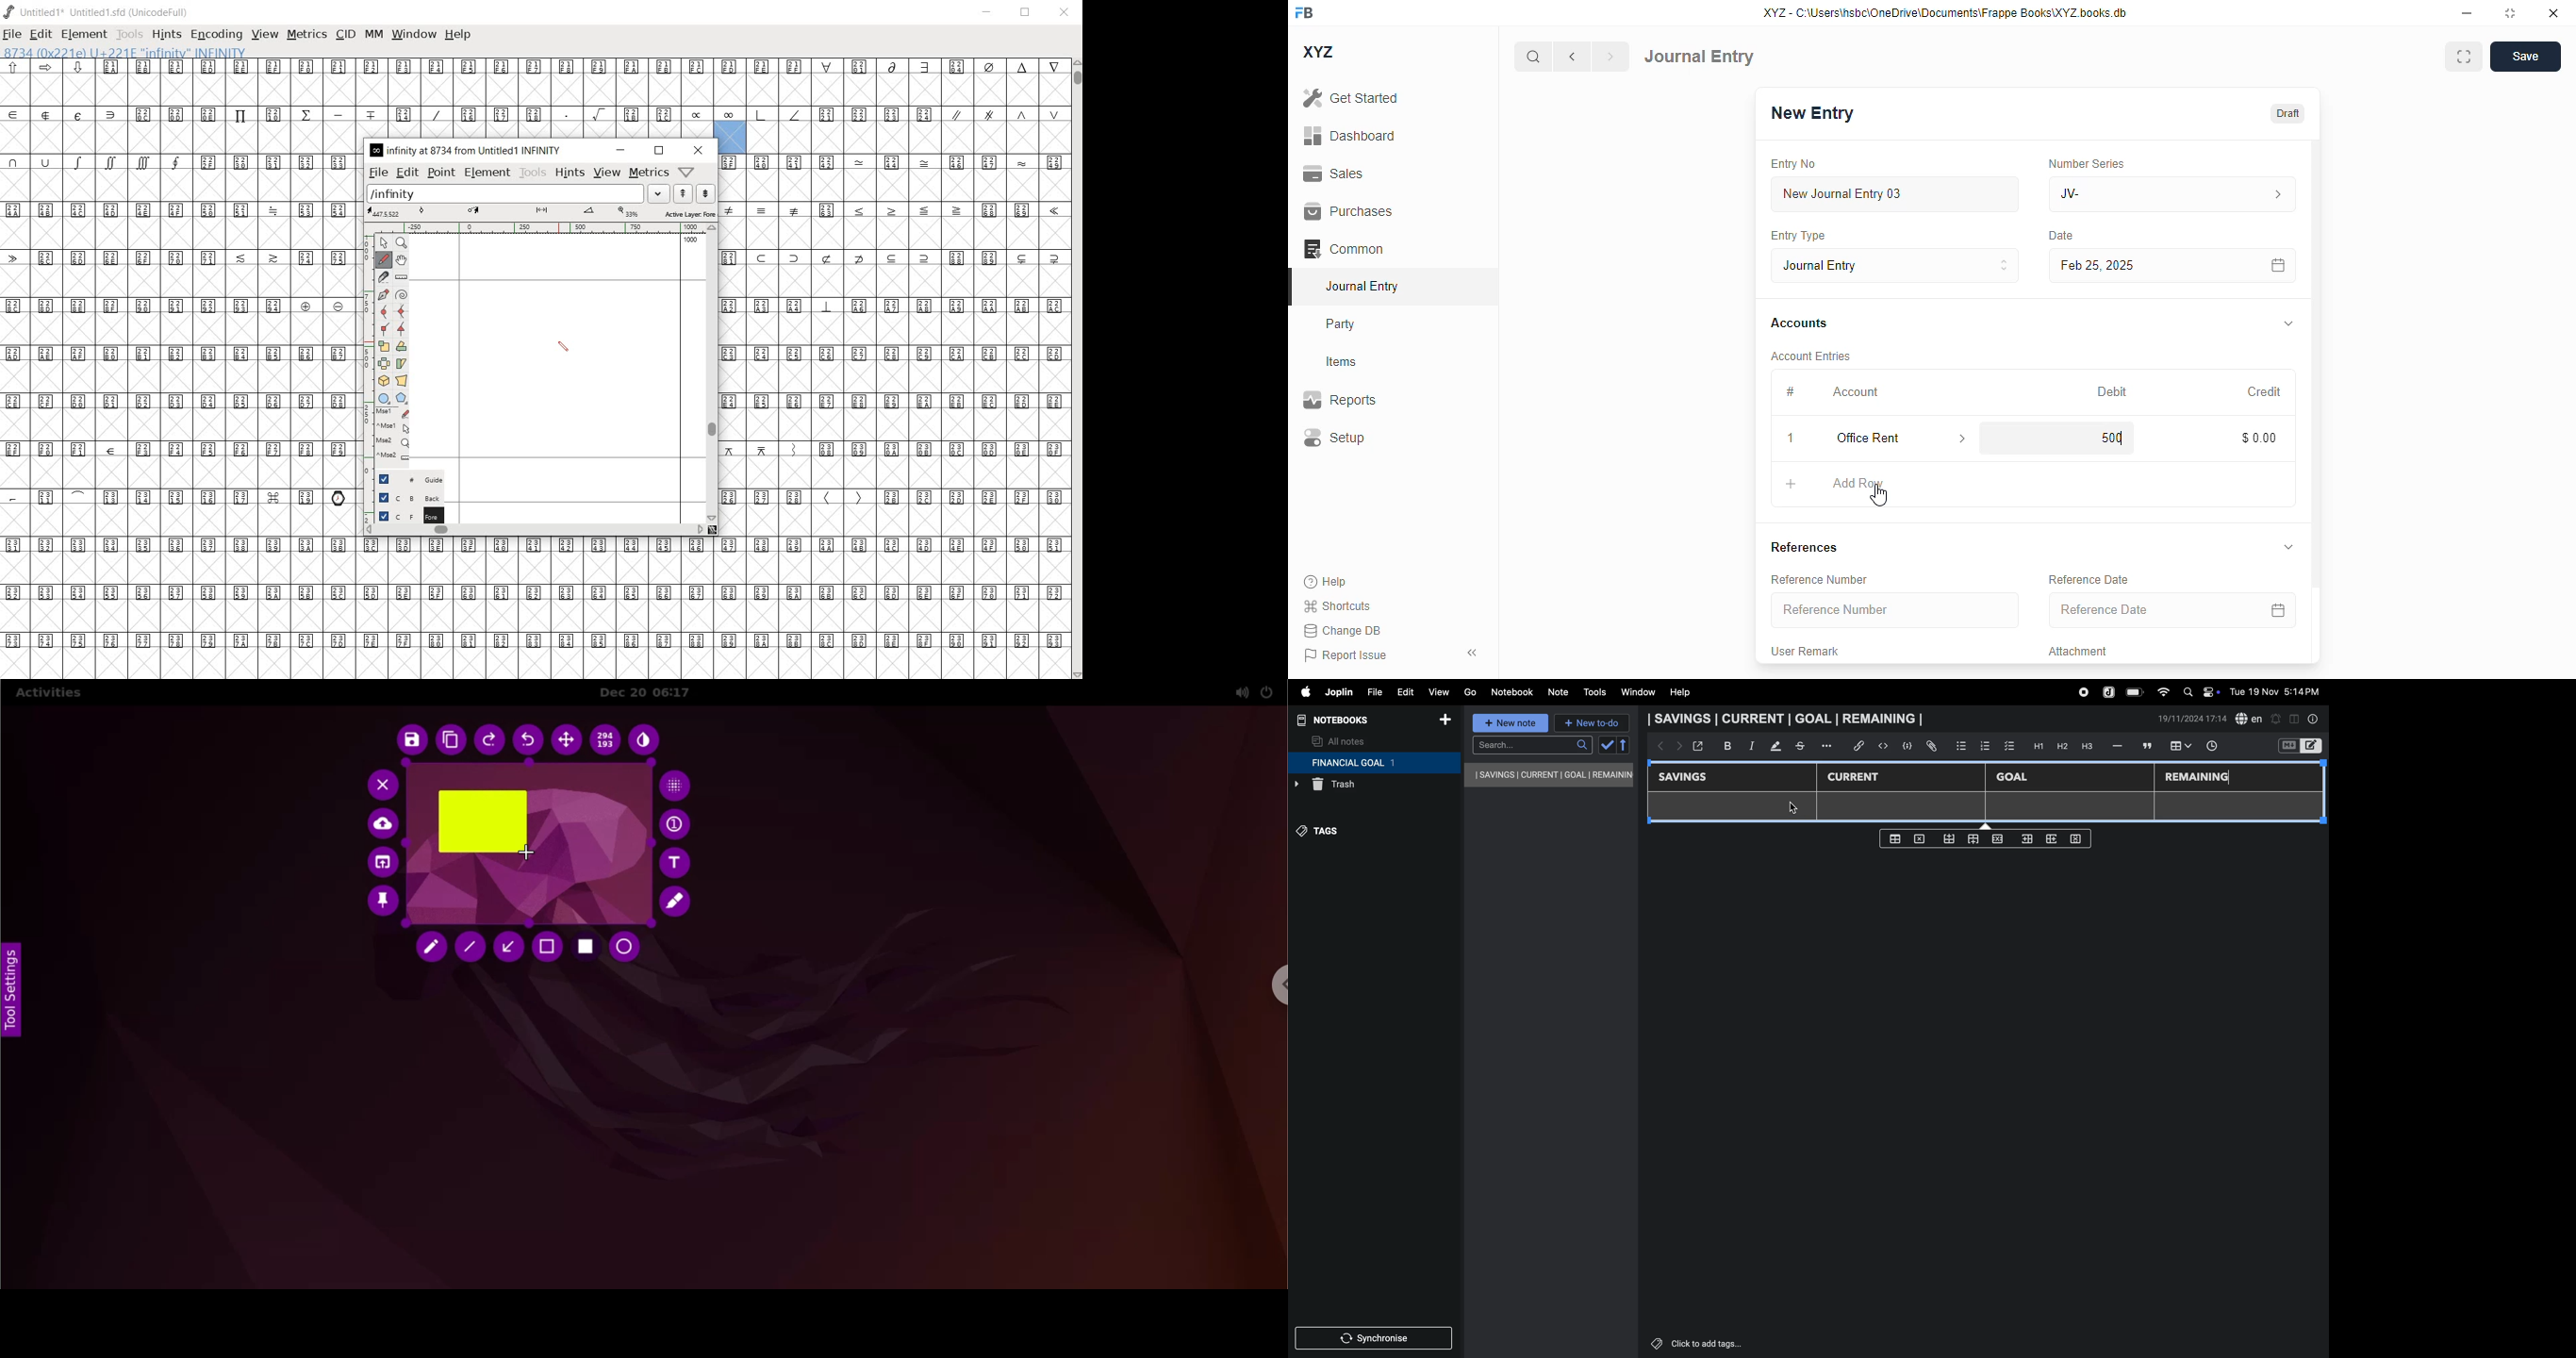 The image size is (2576, 1372). What do you see at coordinates (1624, 745) in the screenshot?
I see `reverse sort order` at bounding box center [1624, 745].